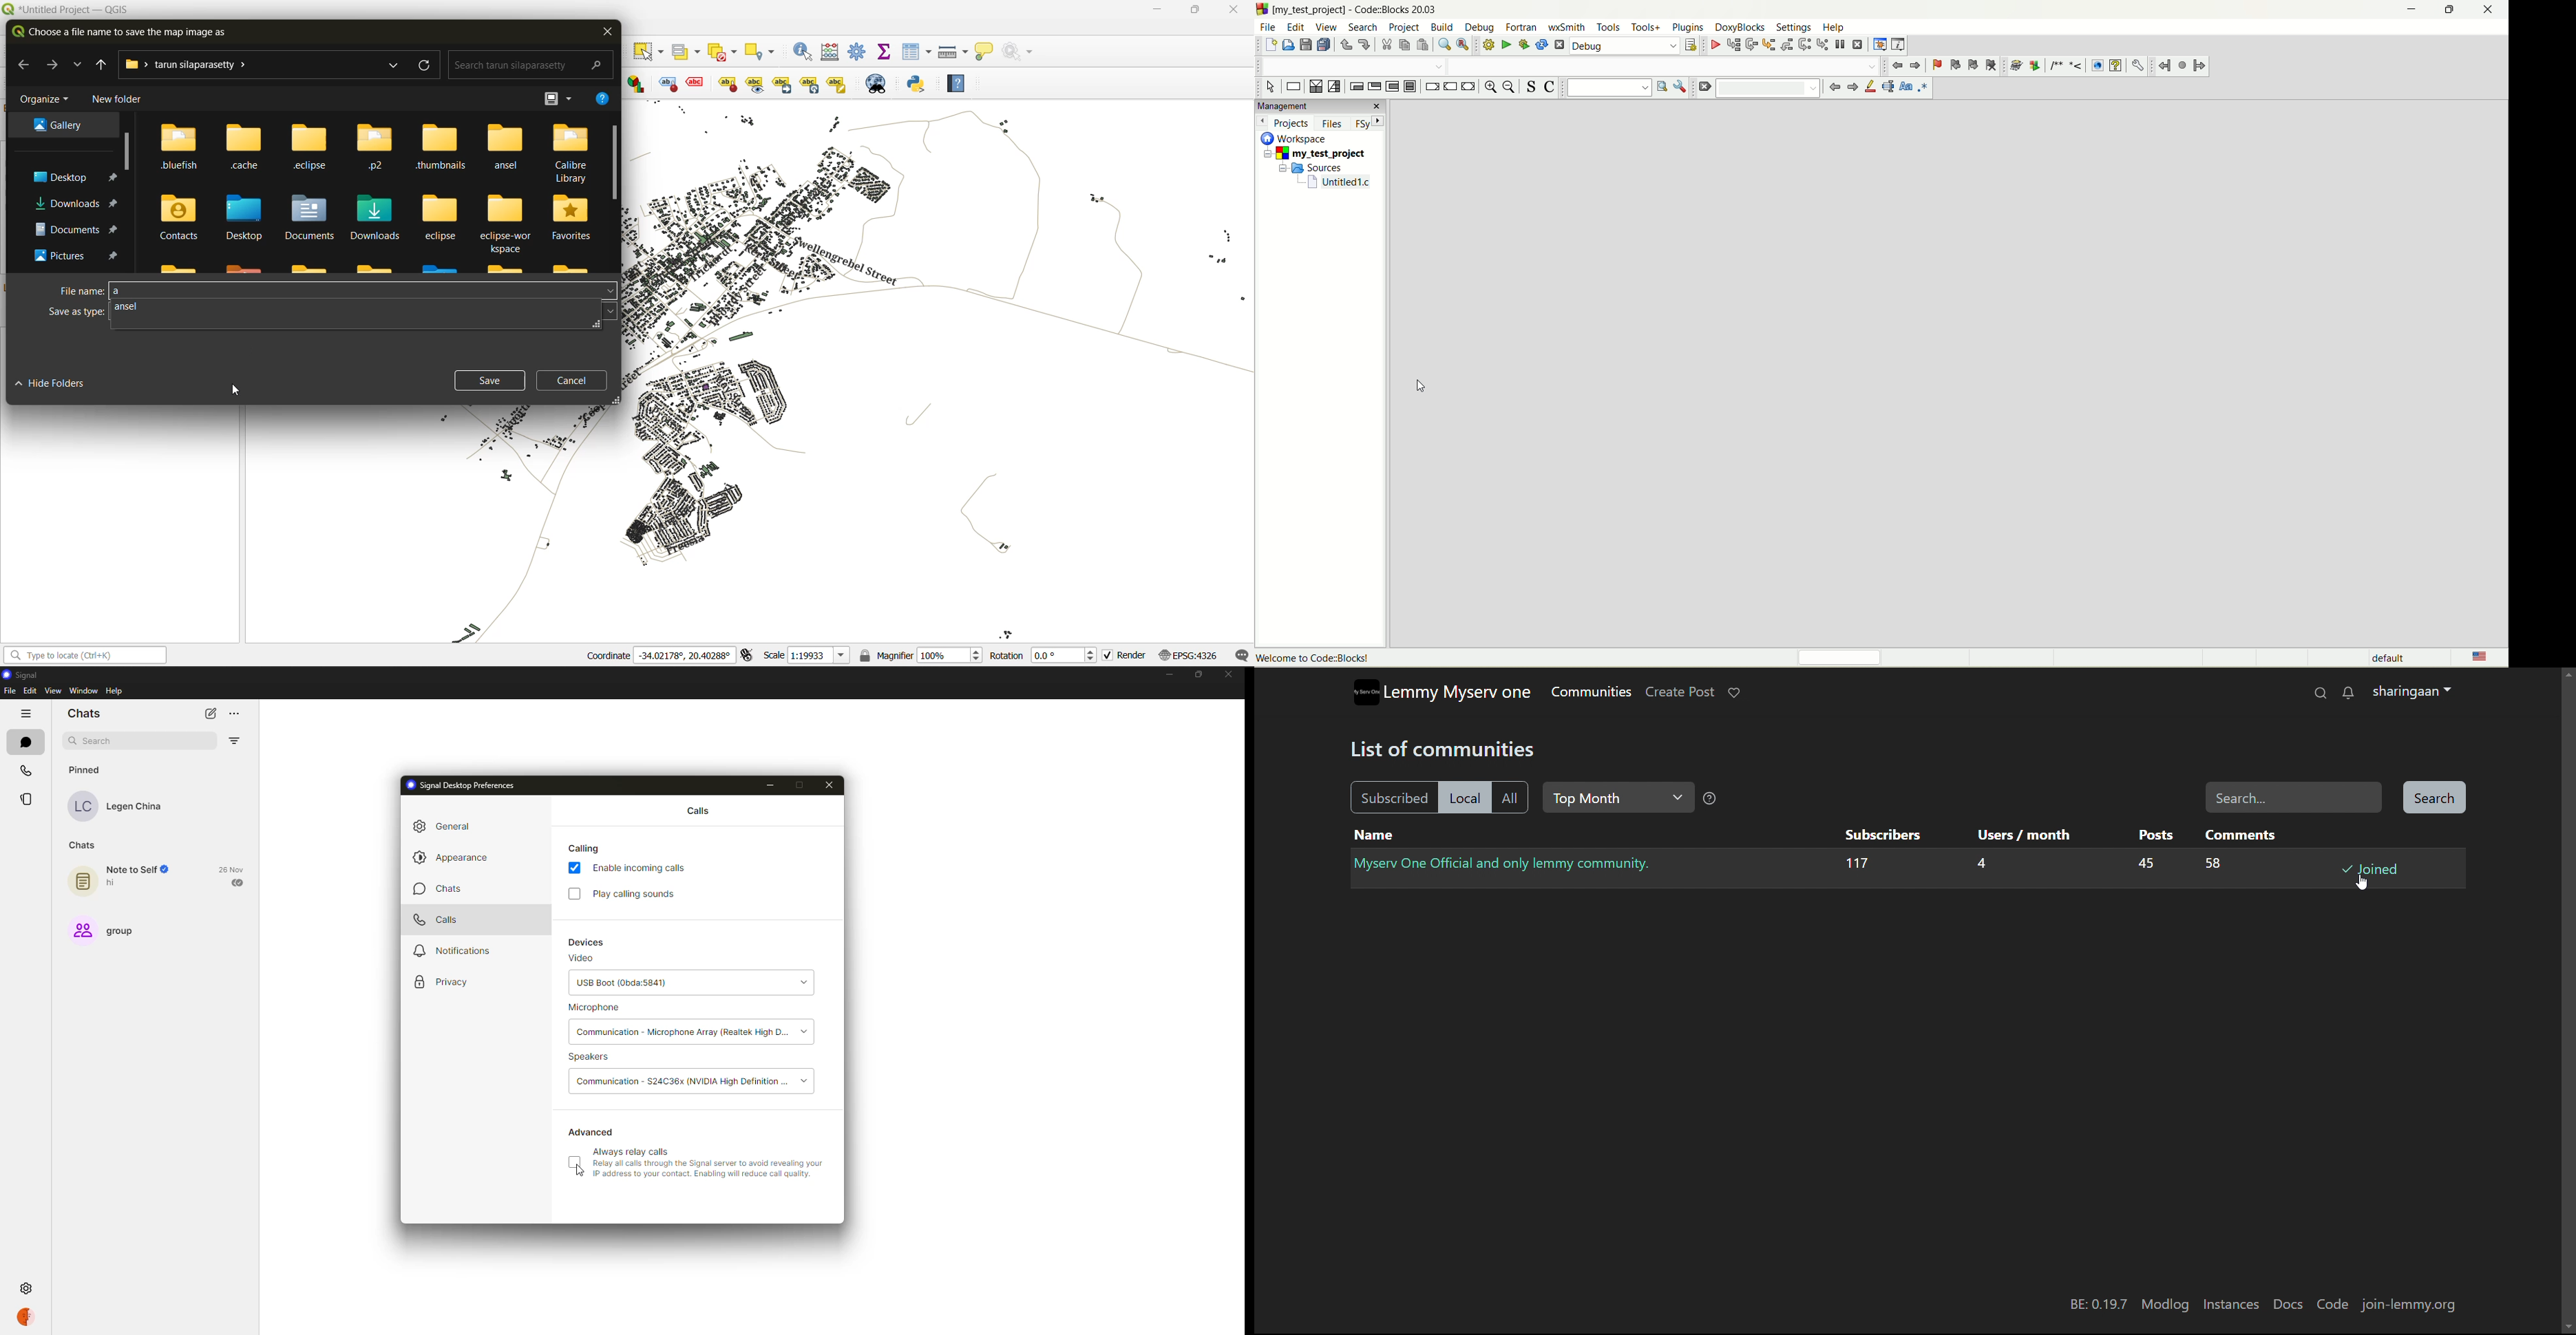 Image resolution: width=2576 pixels, height=1344 pixels. I want to click on subscribed, so click(1392, 797).